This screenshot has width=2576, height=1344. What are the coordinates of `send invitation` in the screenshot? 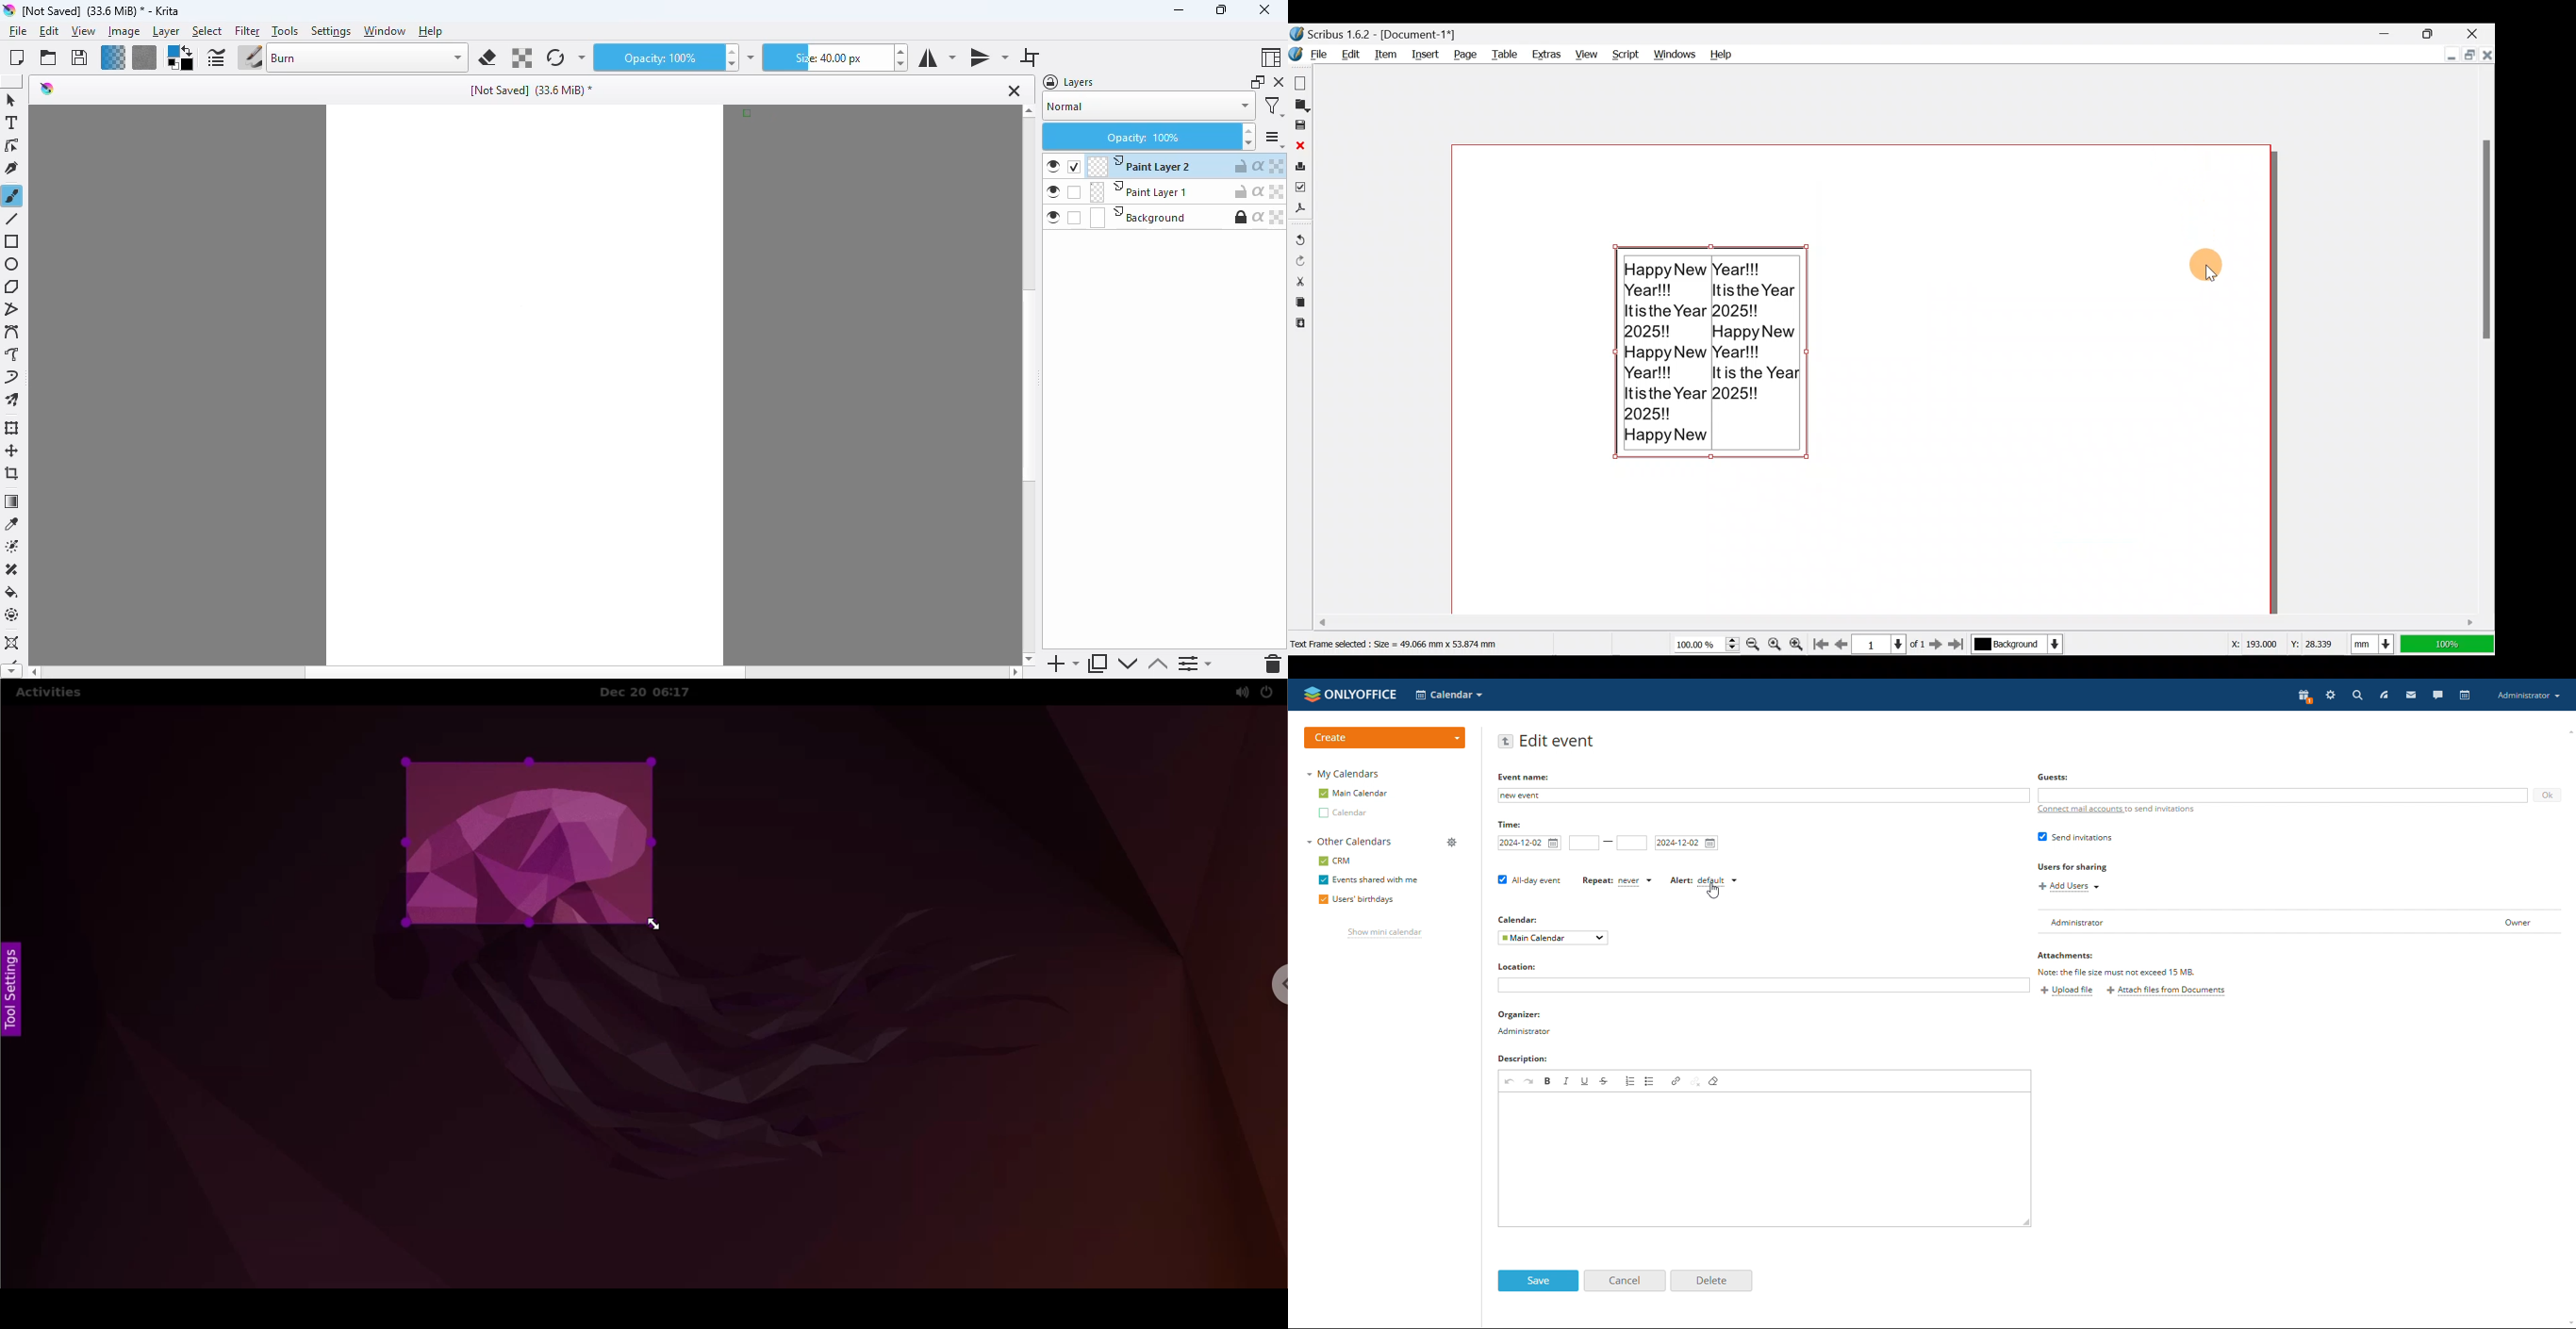 It's located at (2075, 838).